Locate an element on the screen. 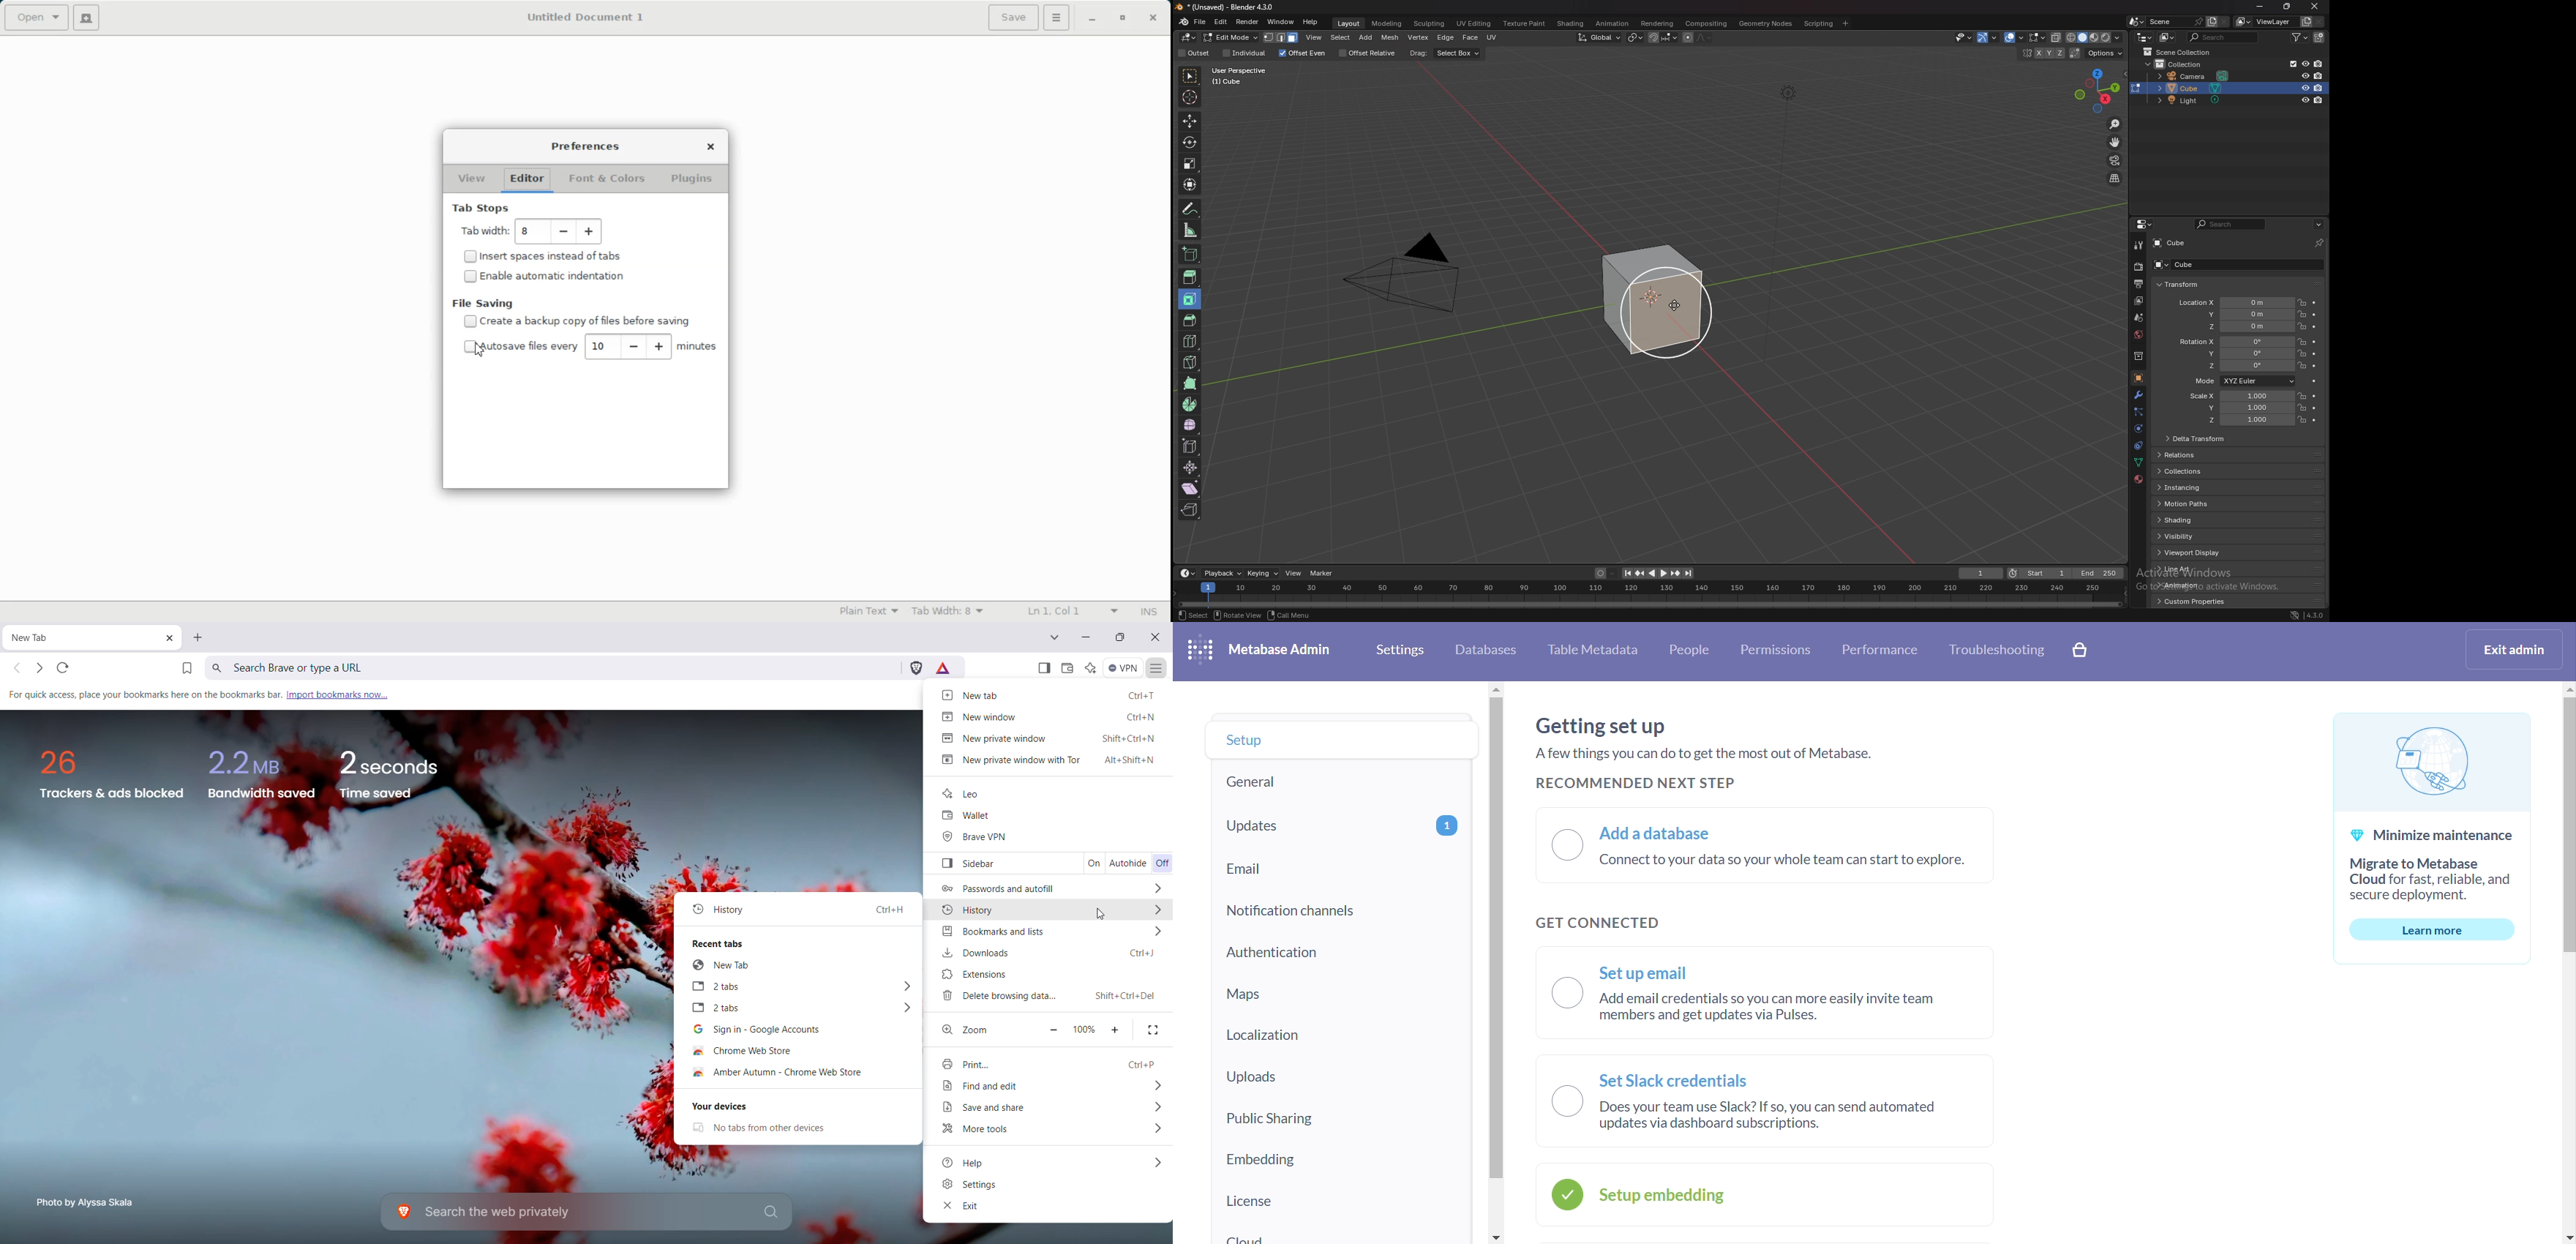  poly build is located at coordinates (1191, 383).